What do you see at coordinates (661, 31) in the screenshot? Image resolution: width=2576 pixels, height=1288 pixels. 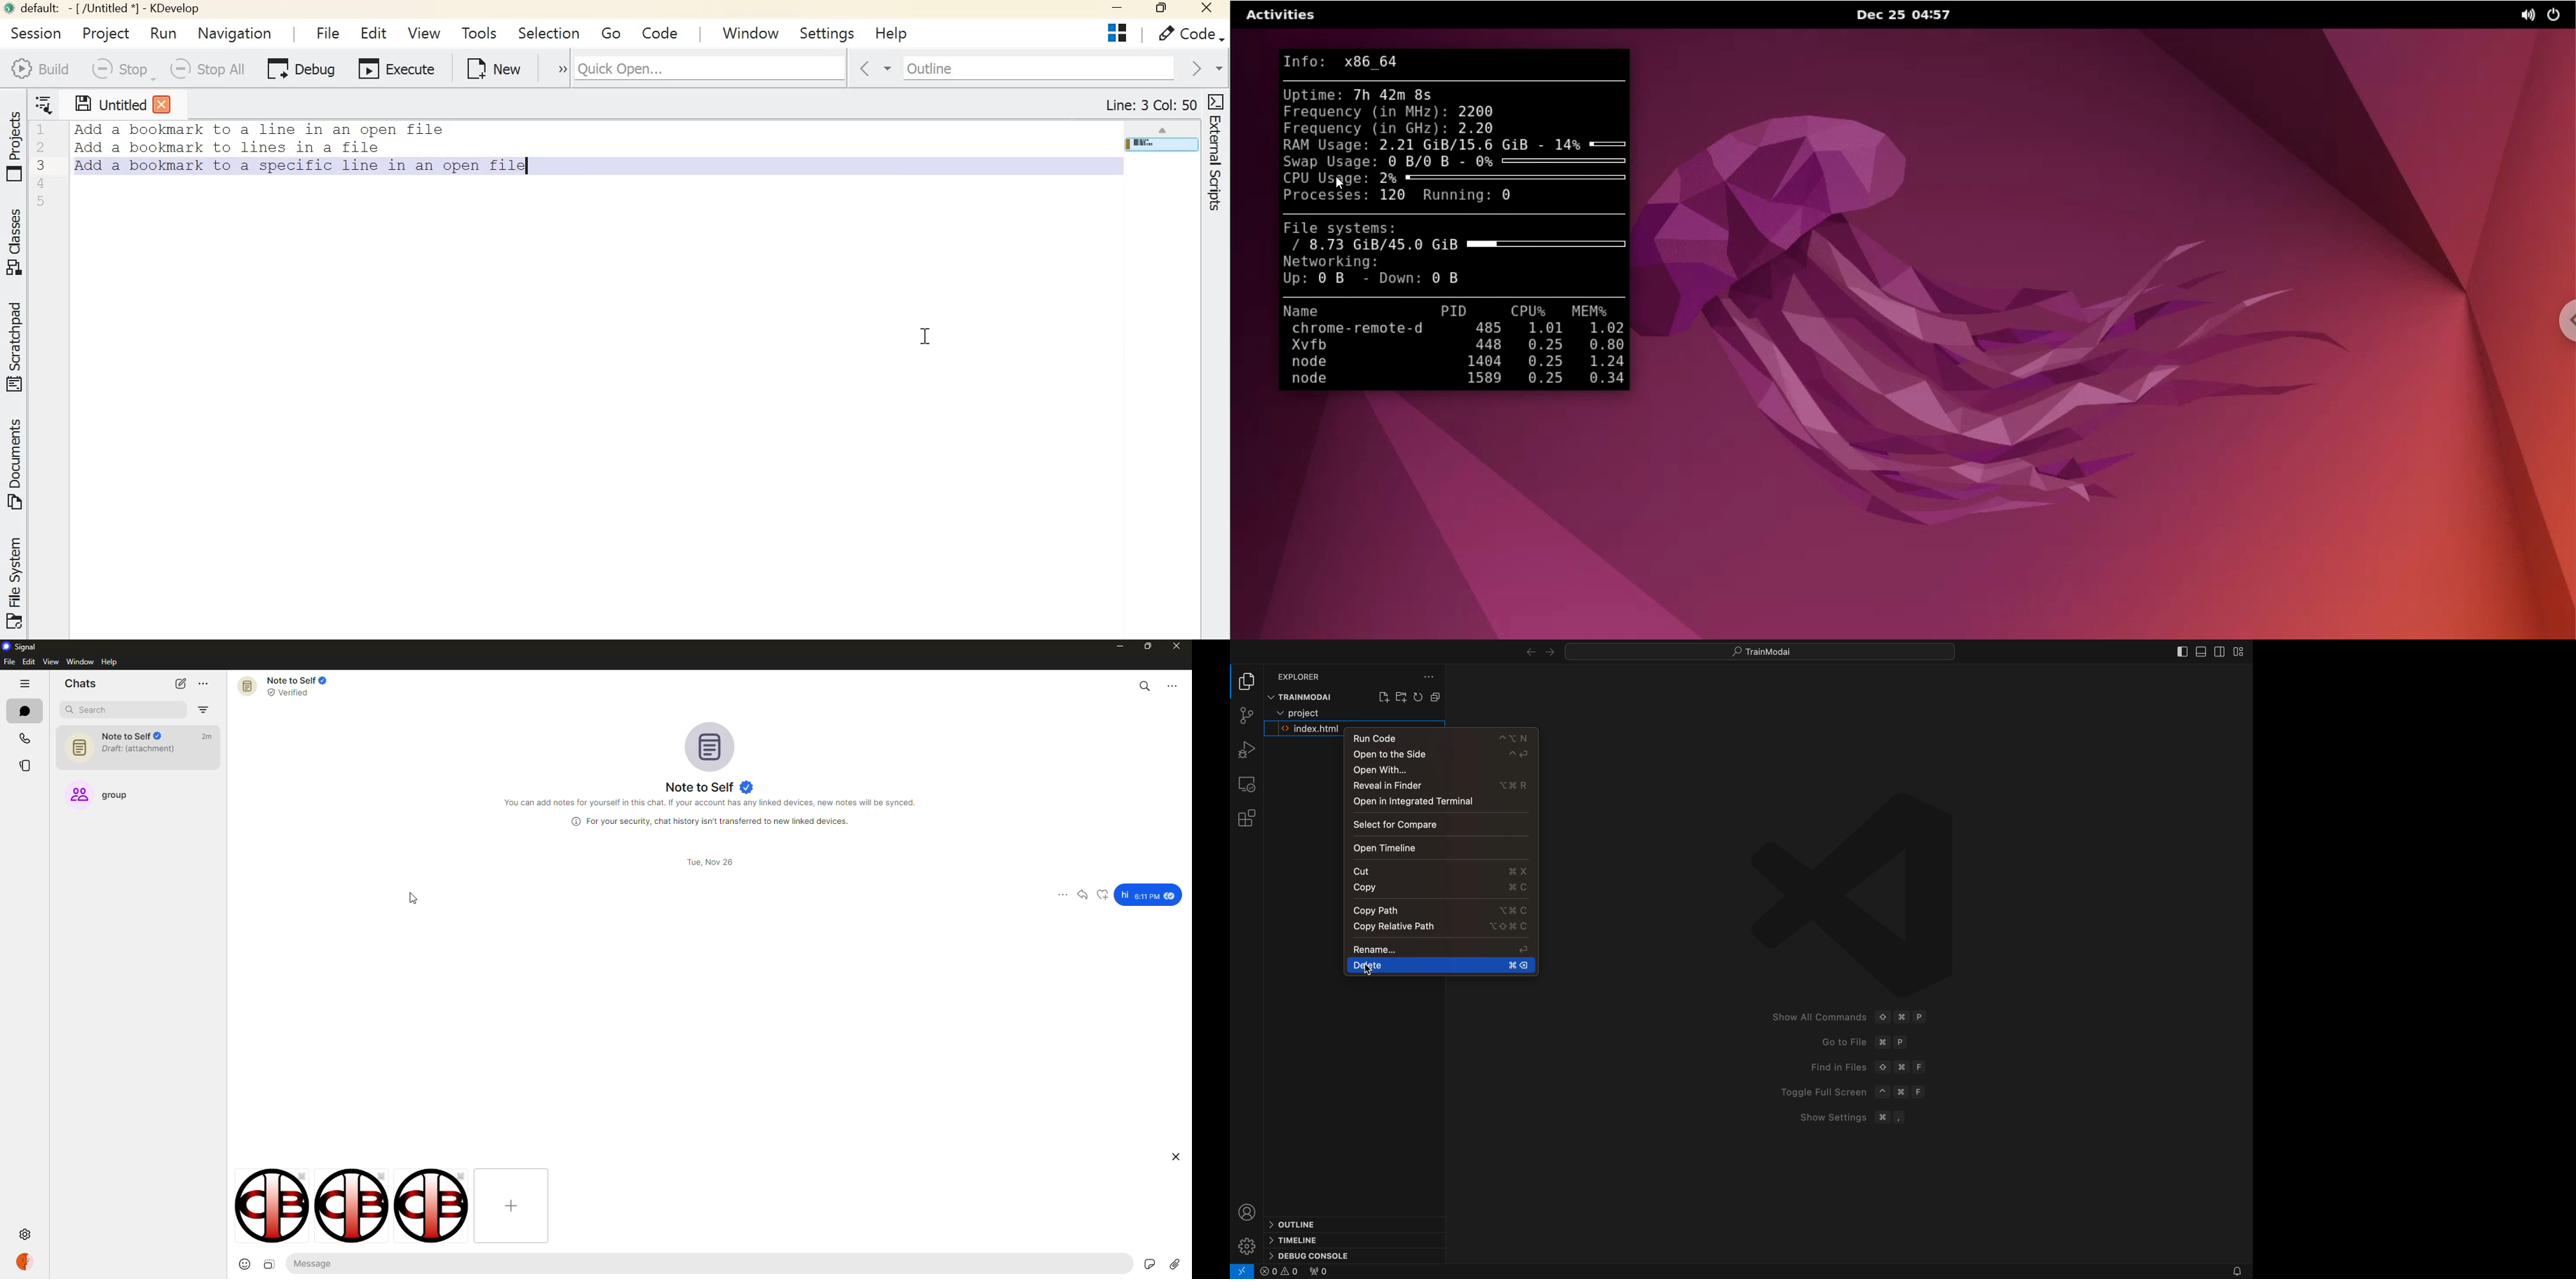 I see `code` at bounding box center [661, 31].